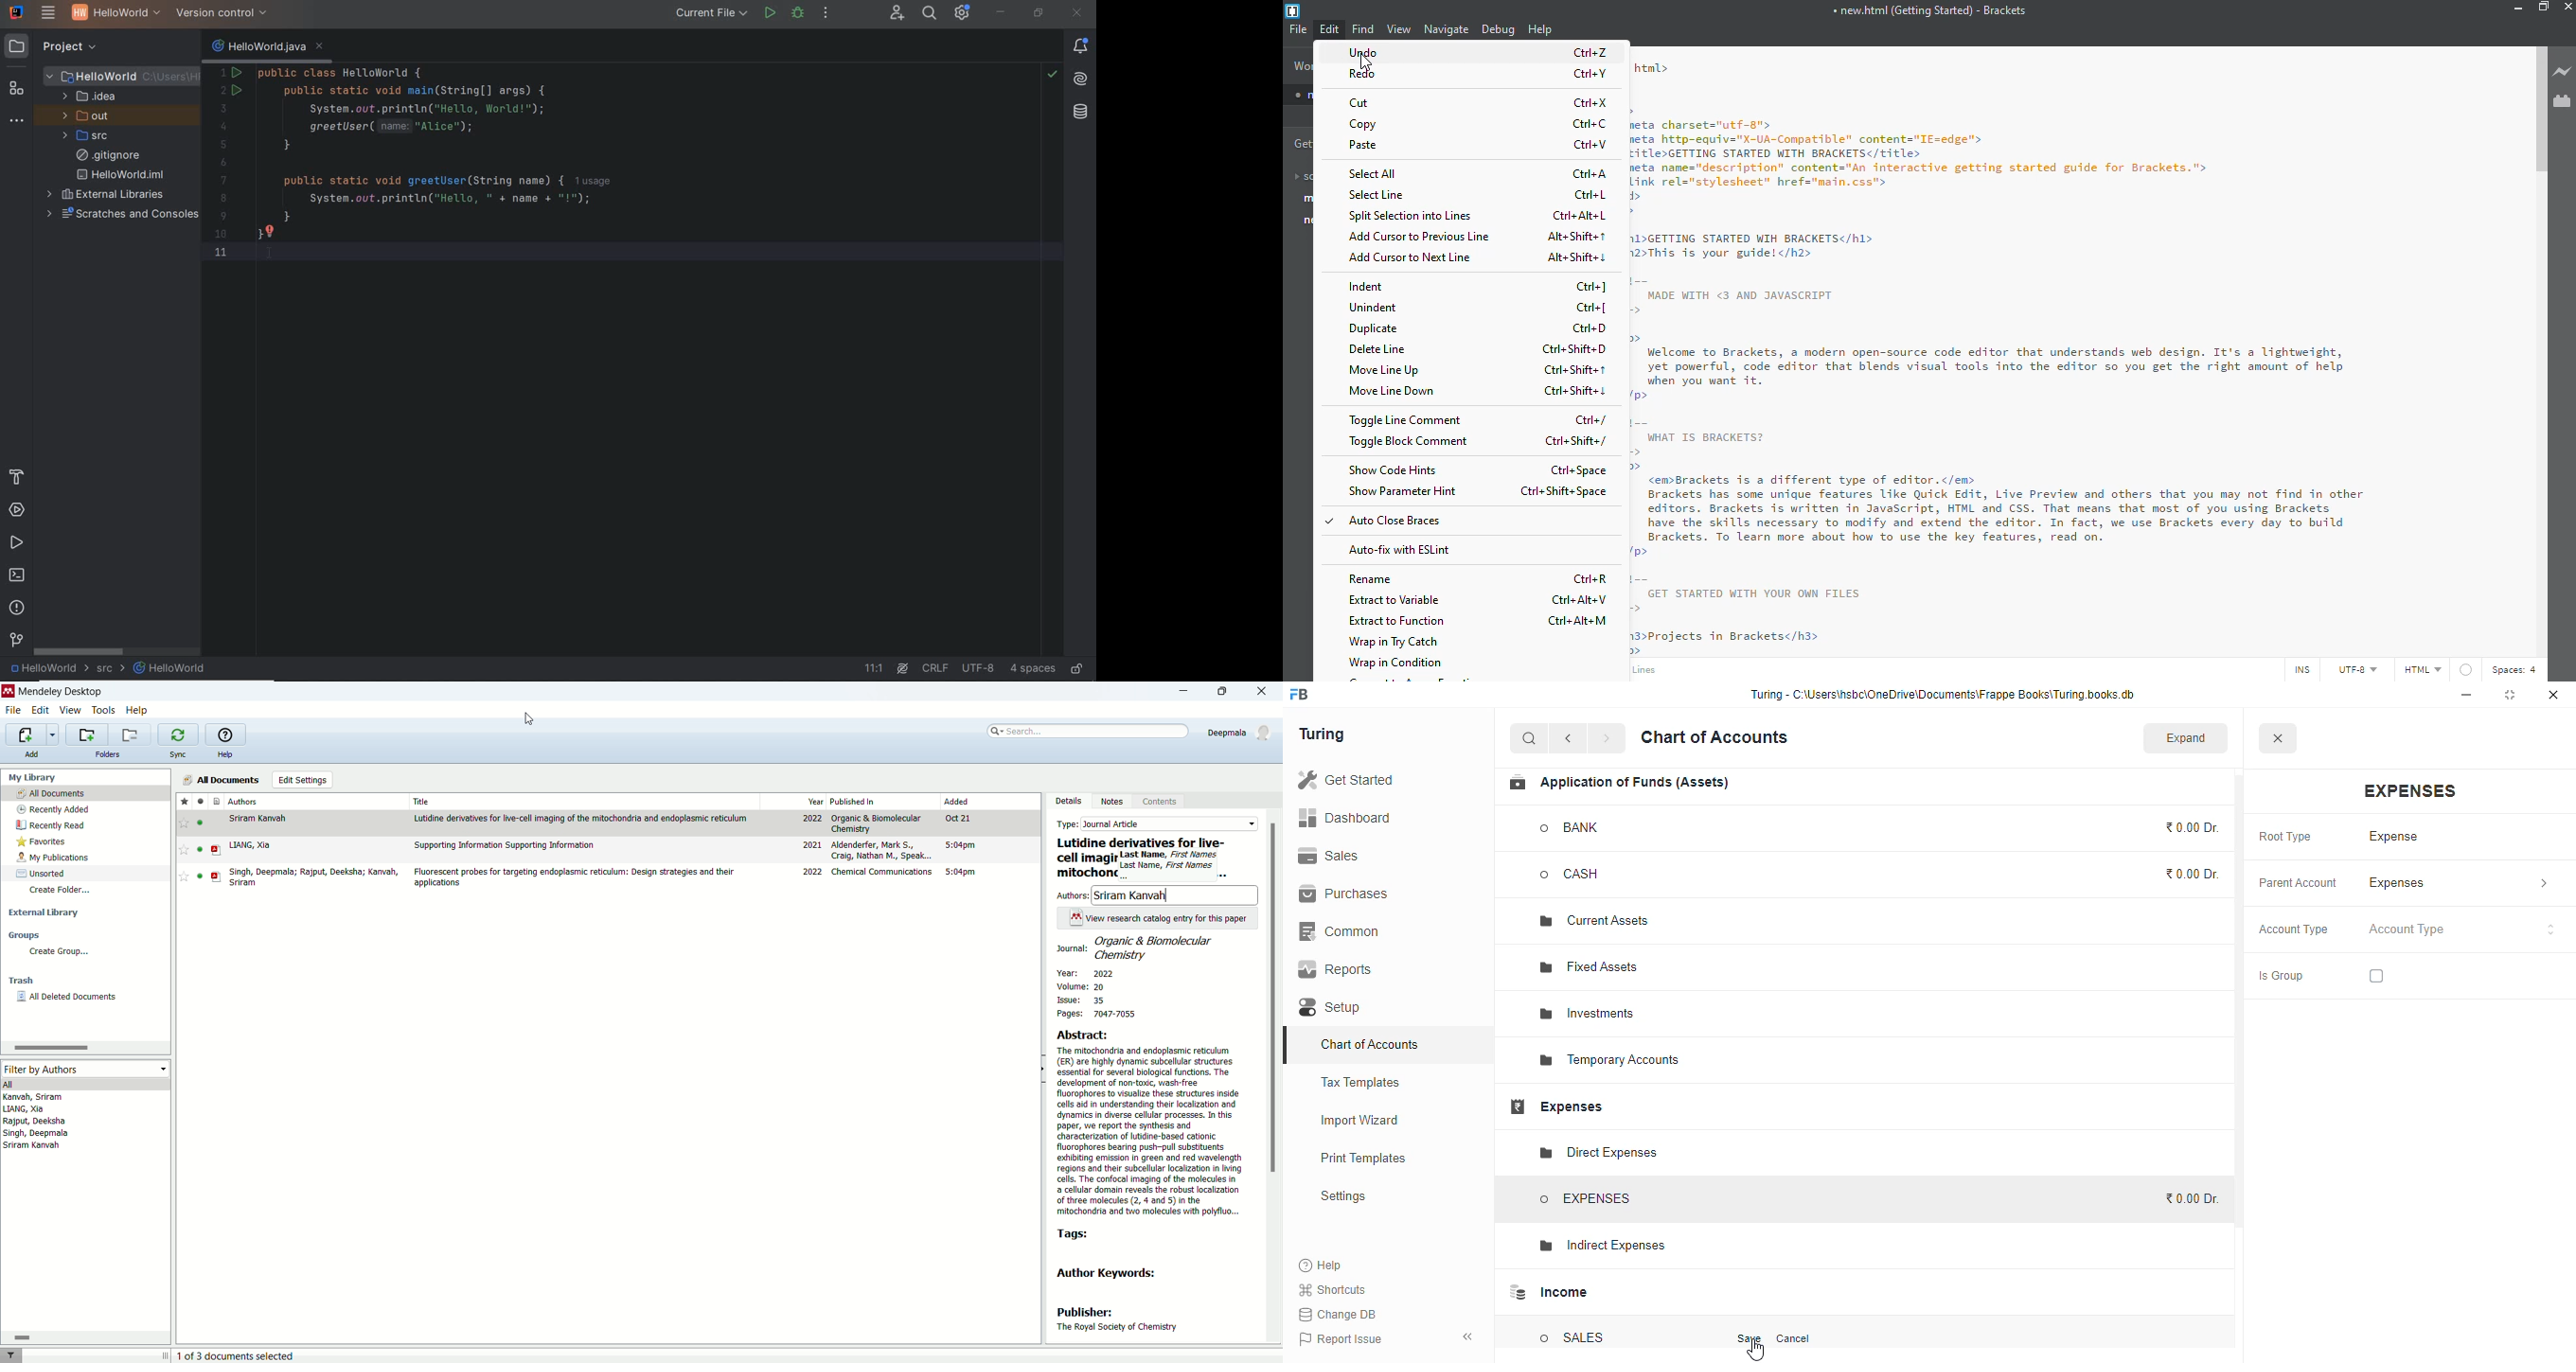 This screenshot has width=2576, height=1372. What do you see at coordinates (2462, 929) in the screenshot?
I see `account type` at bounding box center [2462, 929].